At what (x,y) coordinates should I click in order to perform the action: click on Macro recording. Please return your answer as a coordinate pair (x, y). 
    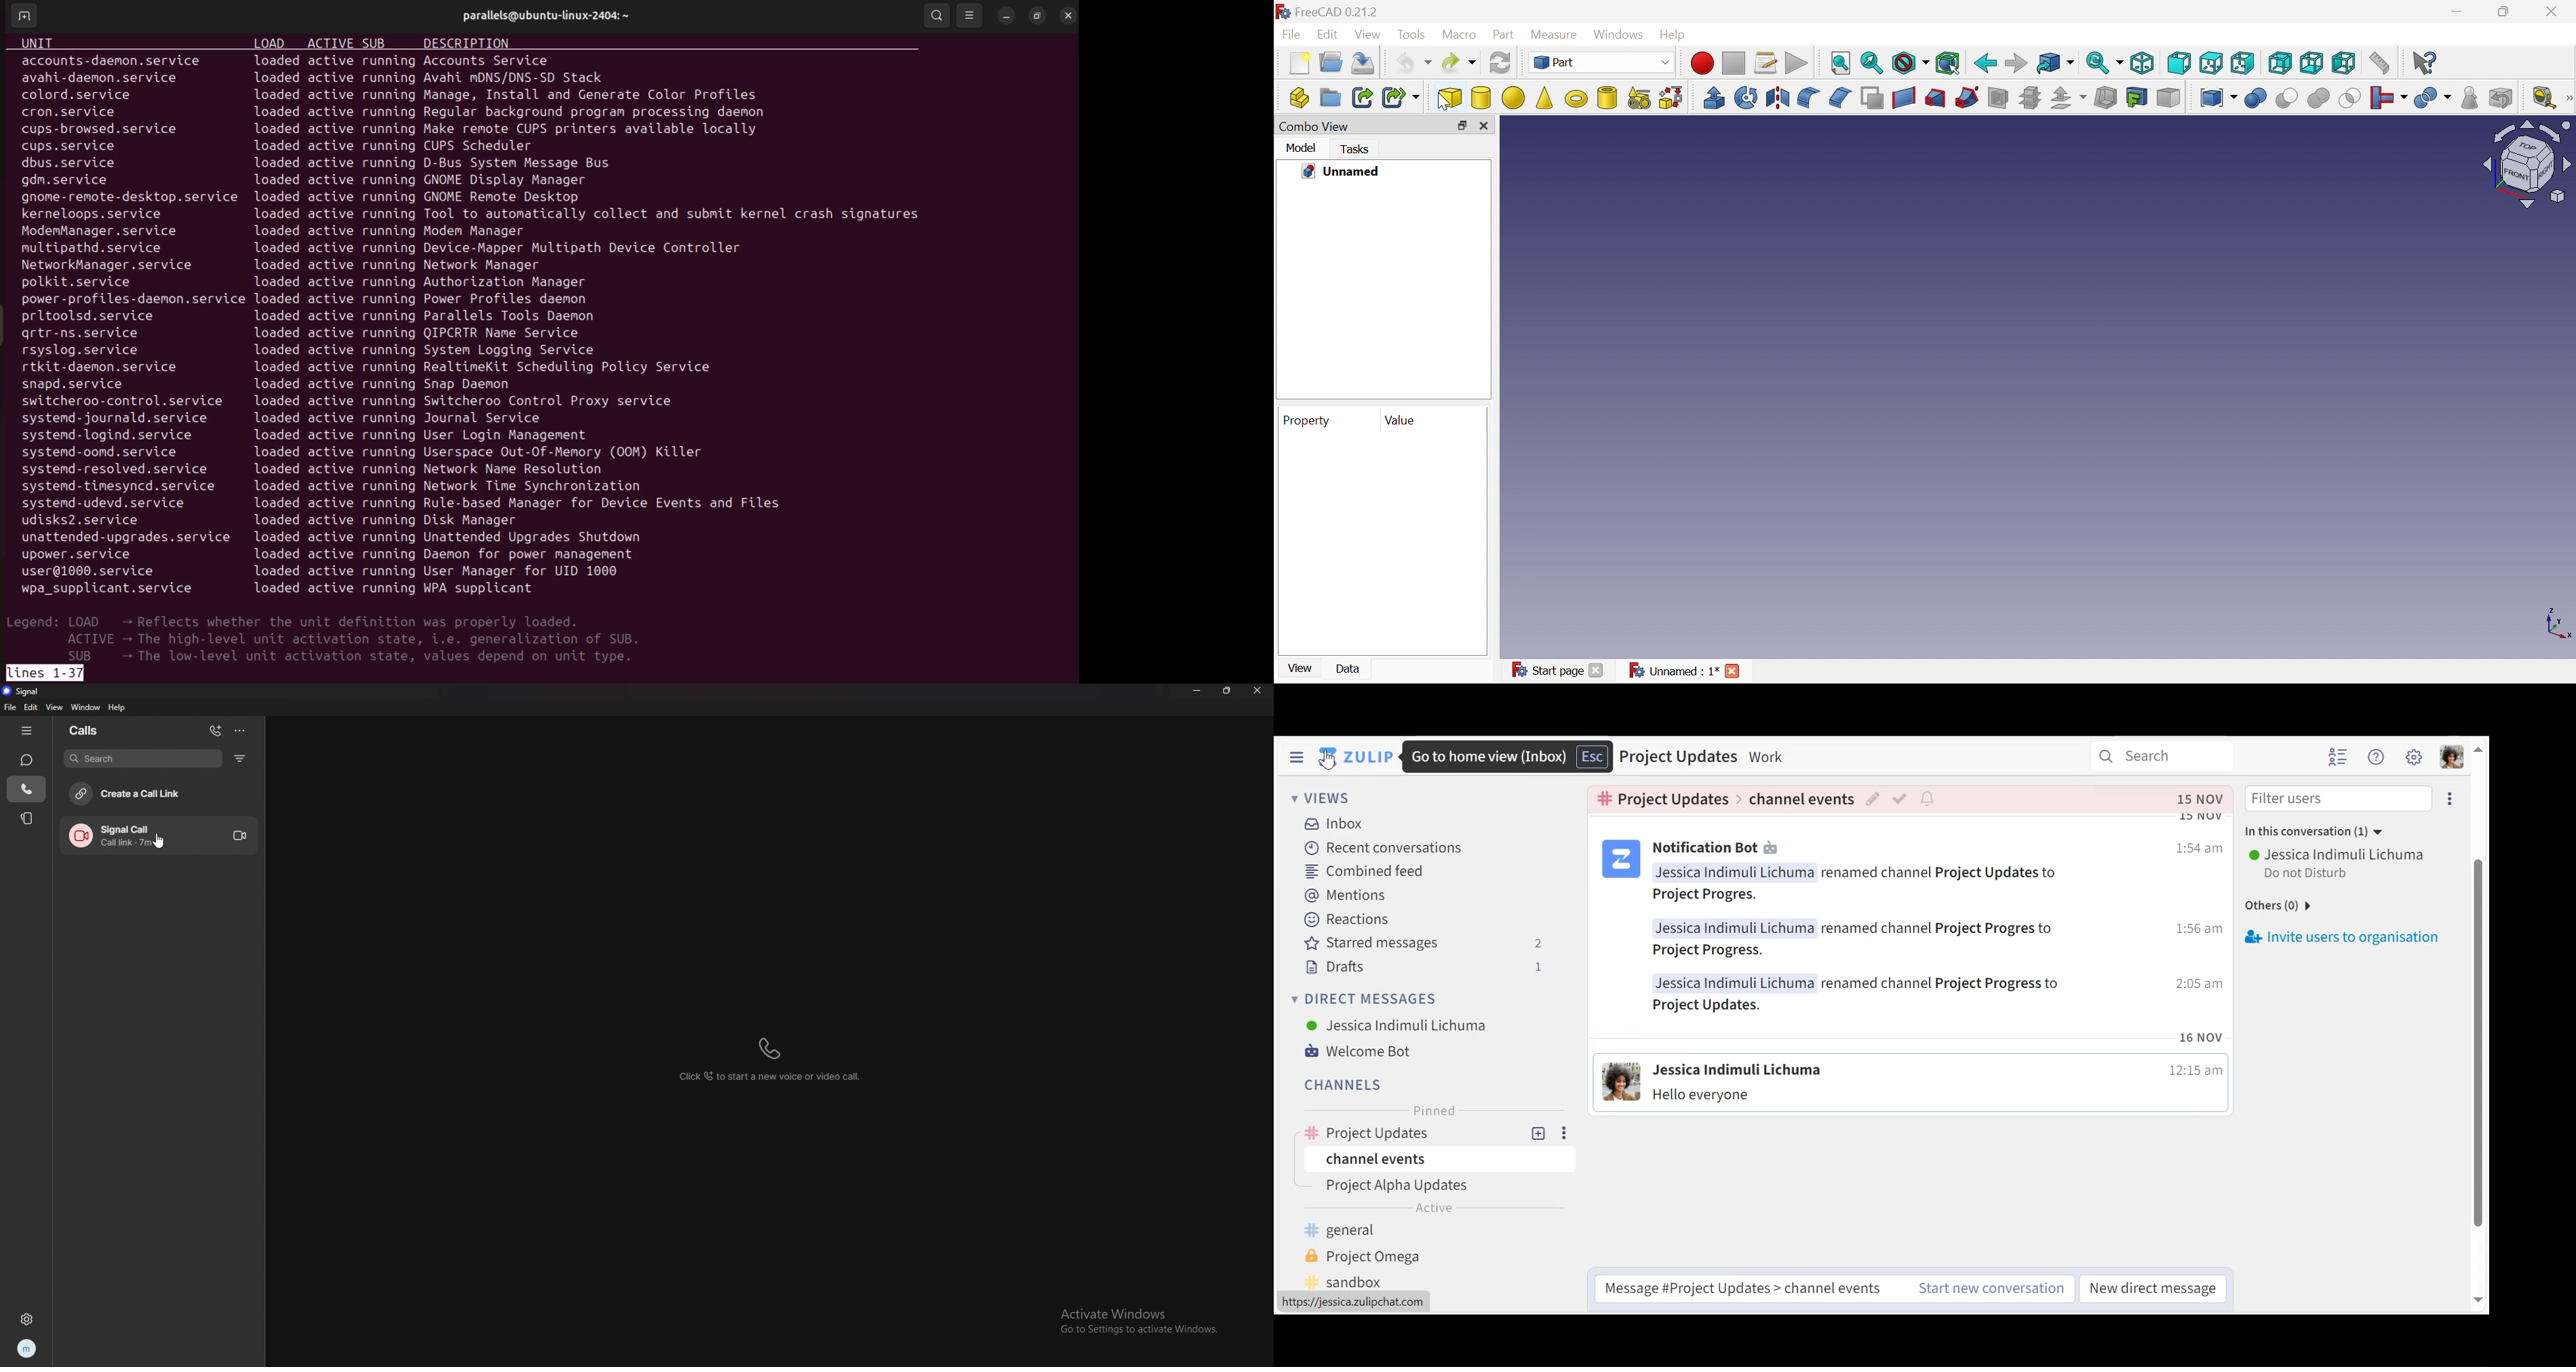
    Looking at the image, I should click on (1700, 64).